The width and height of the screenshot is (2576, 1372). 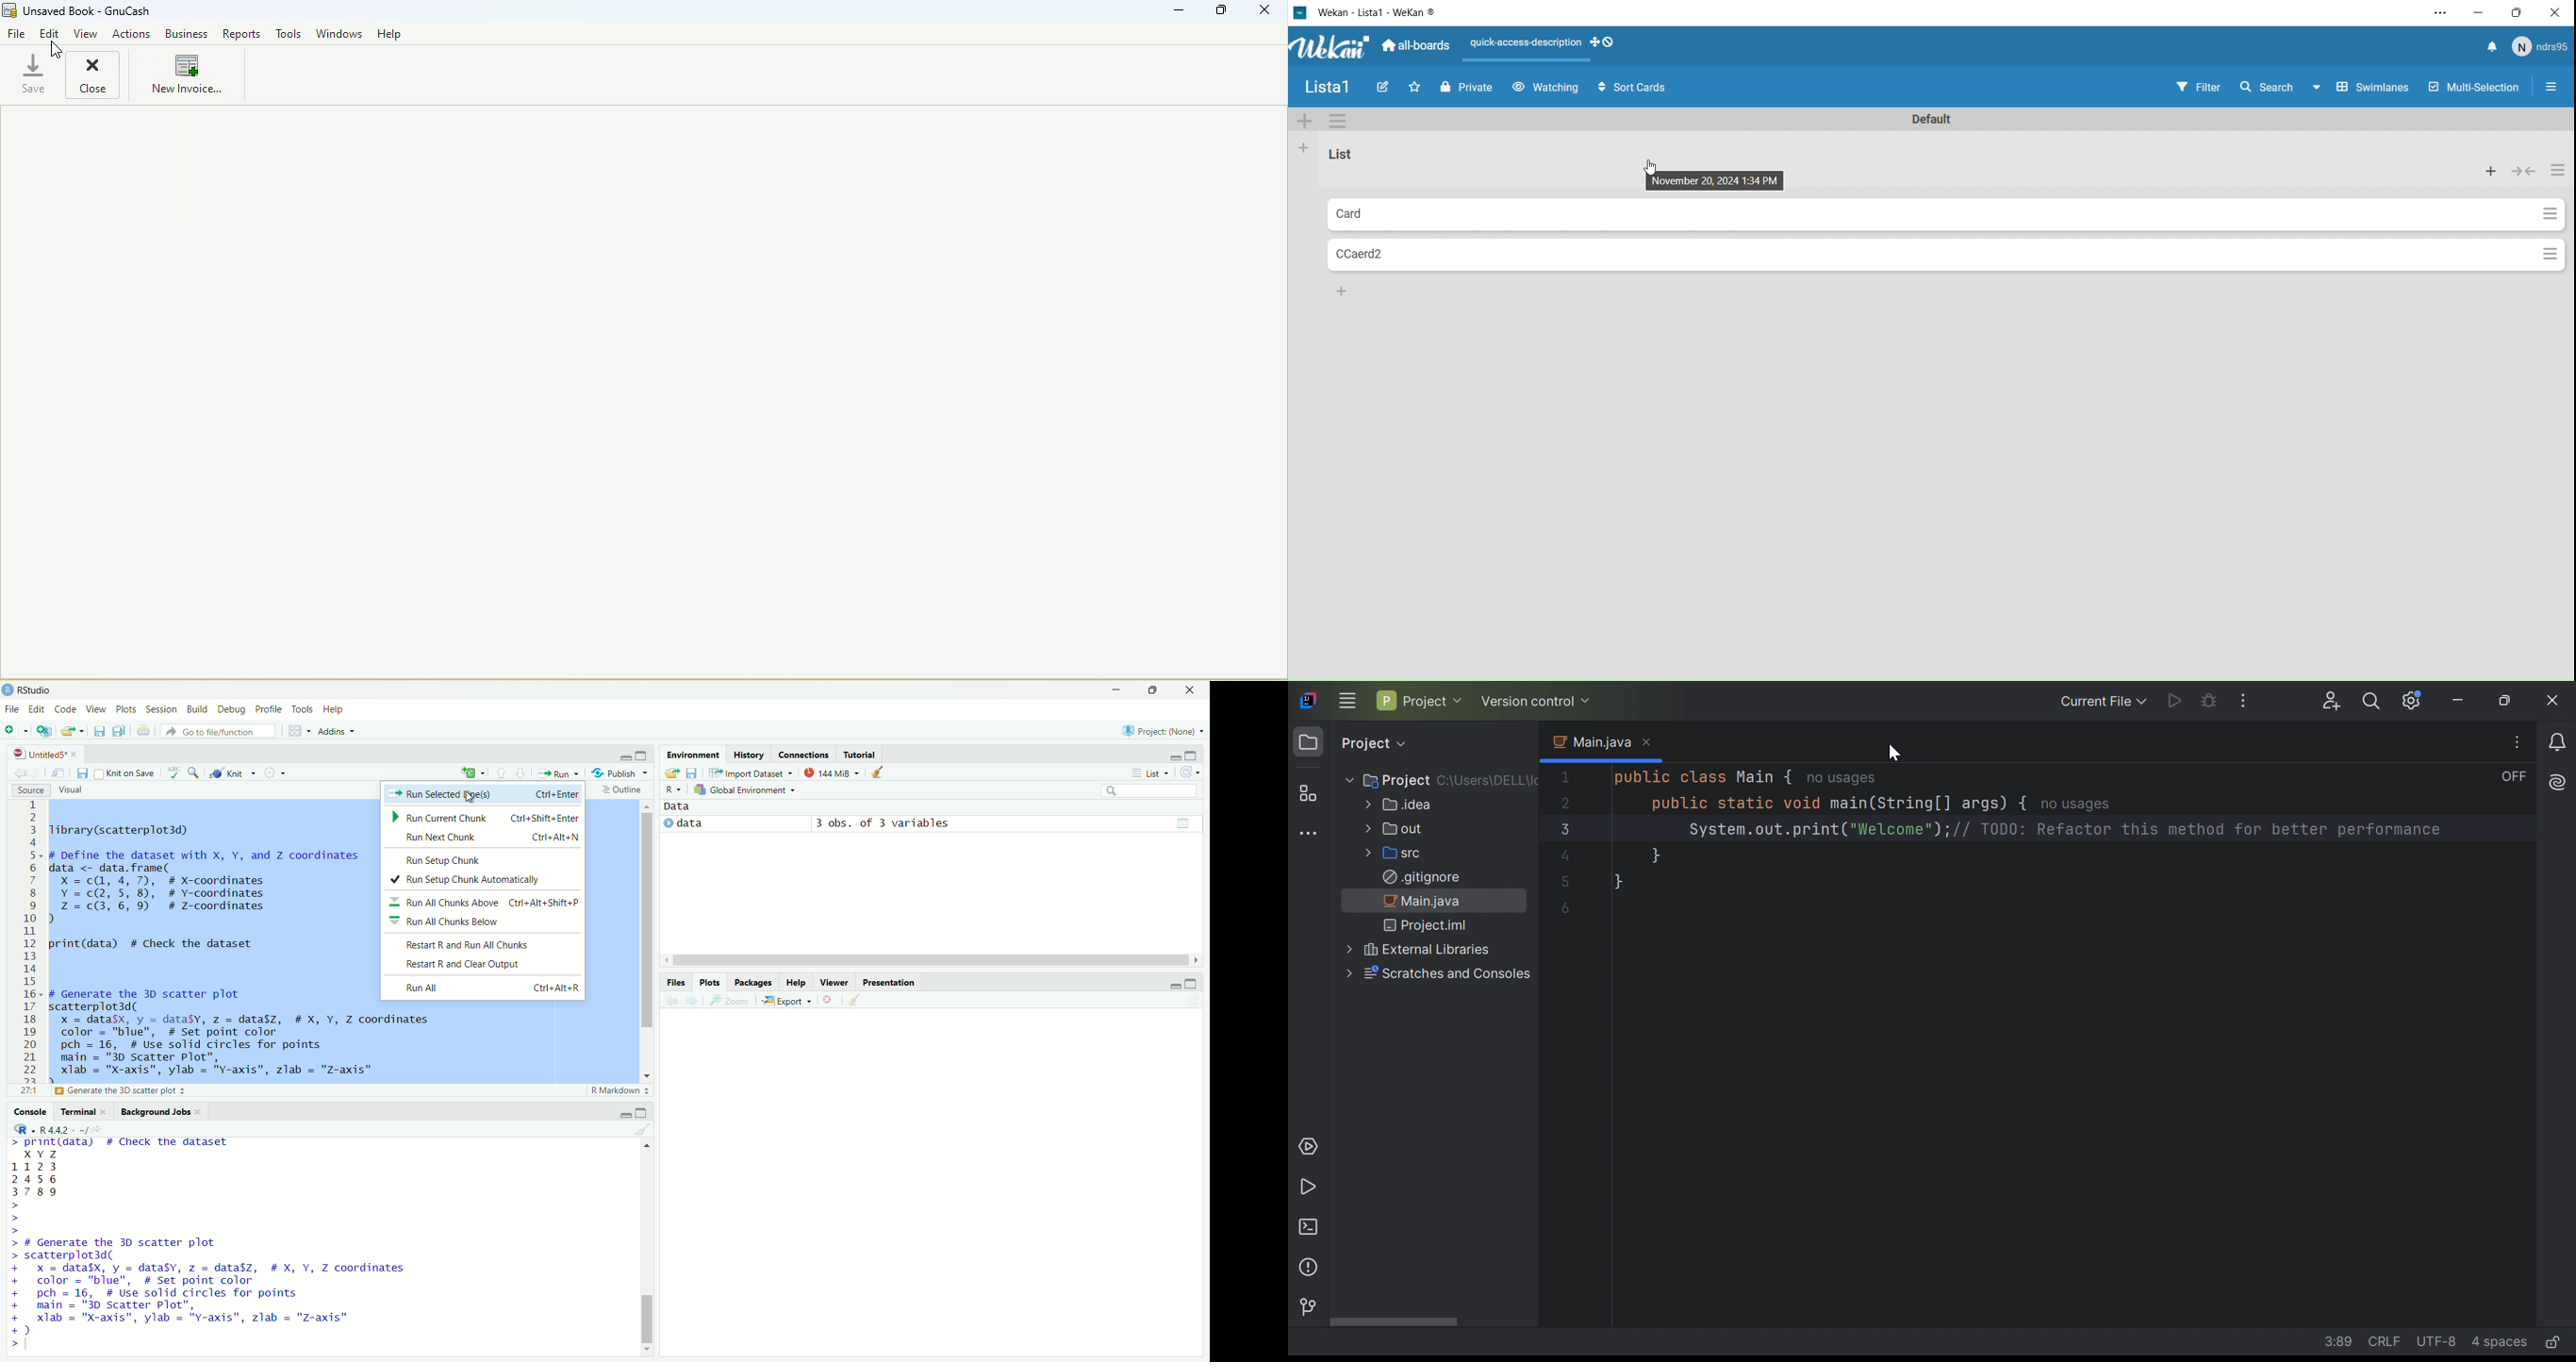 I want to click on file, so click(x=10, y=710).